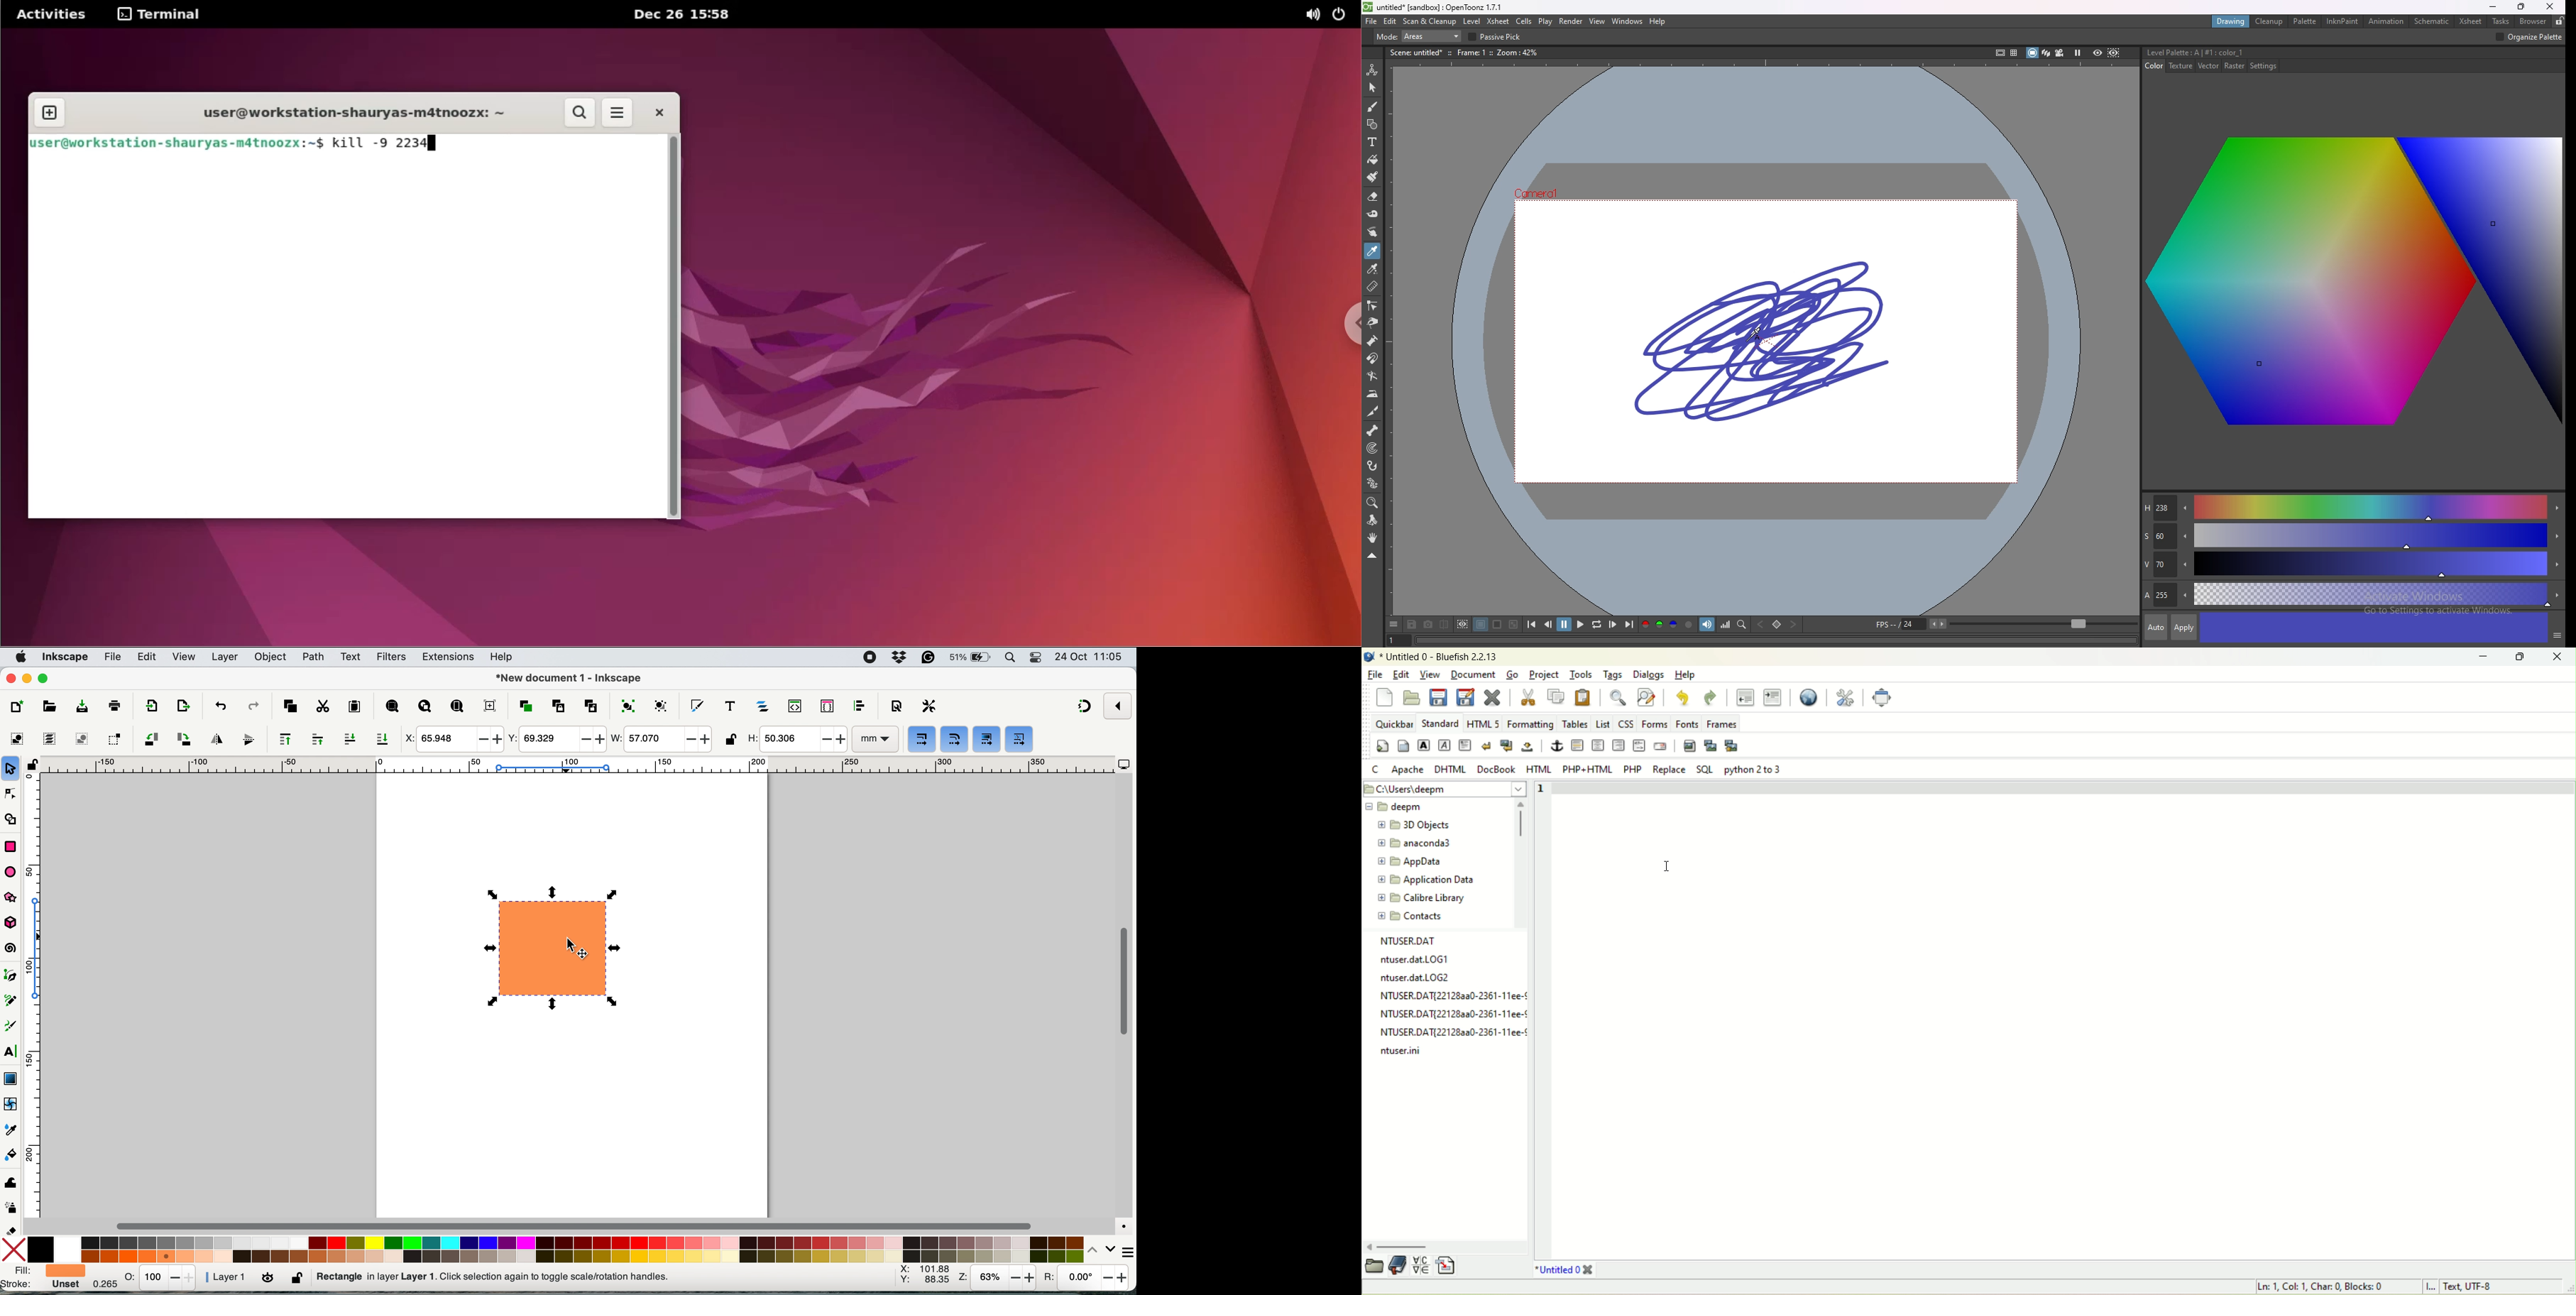 The image size is (2576, 1316). Describe the element at coordinates (1373, 305) in the screenshot. I see `control point editor tool` at that location.